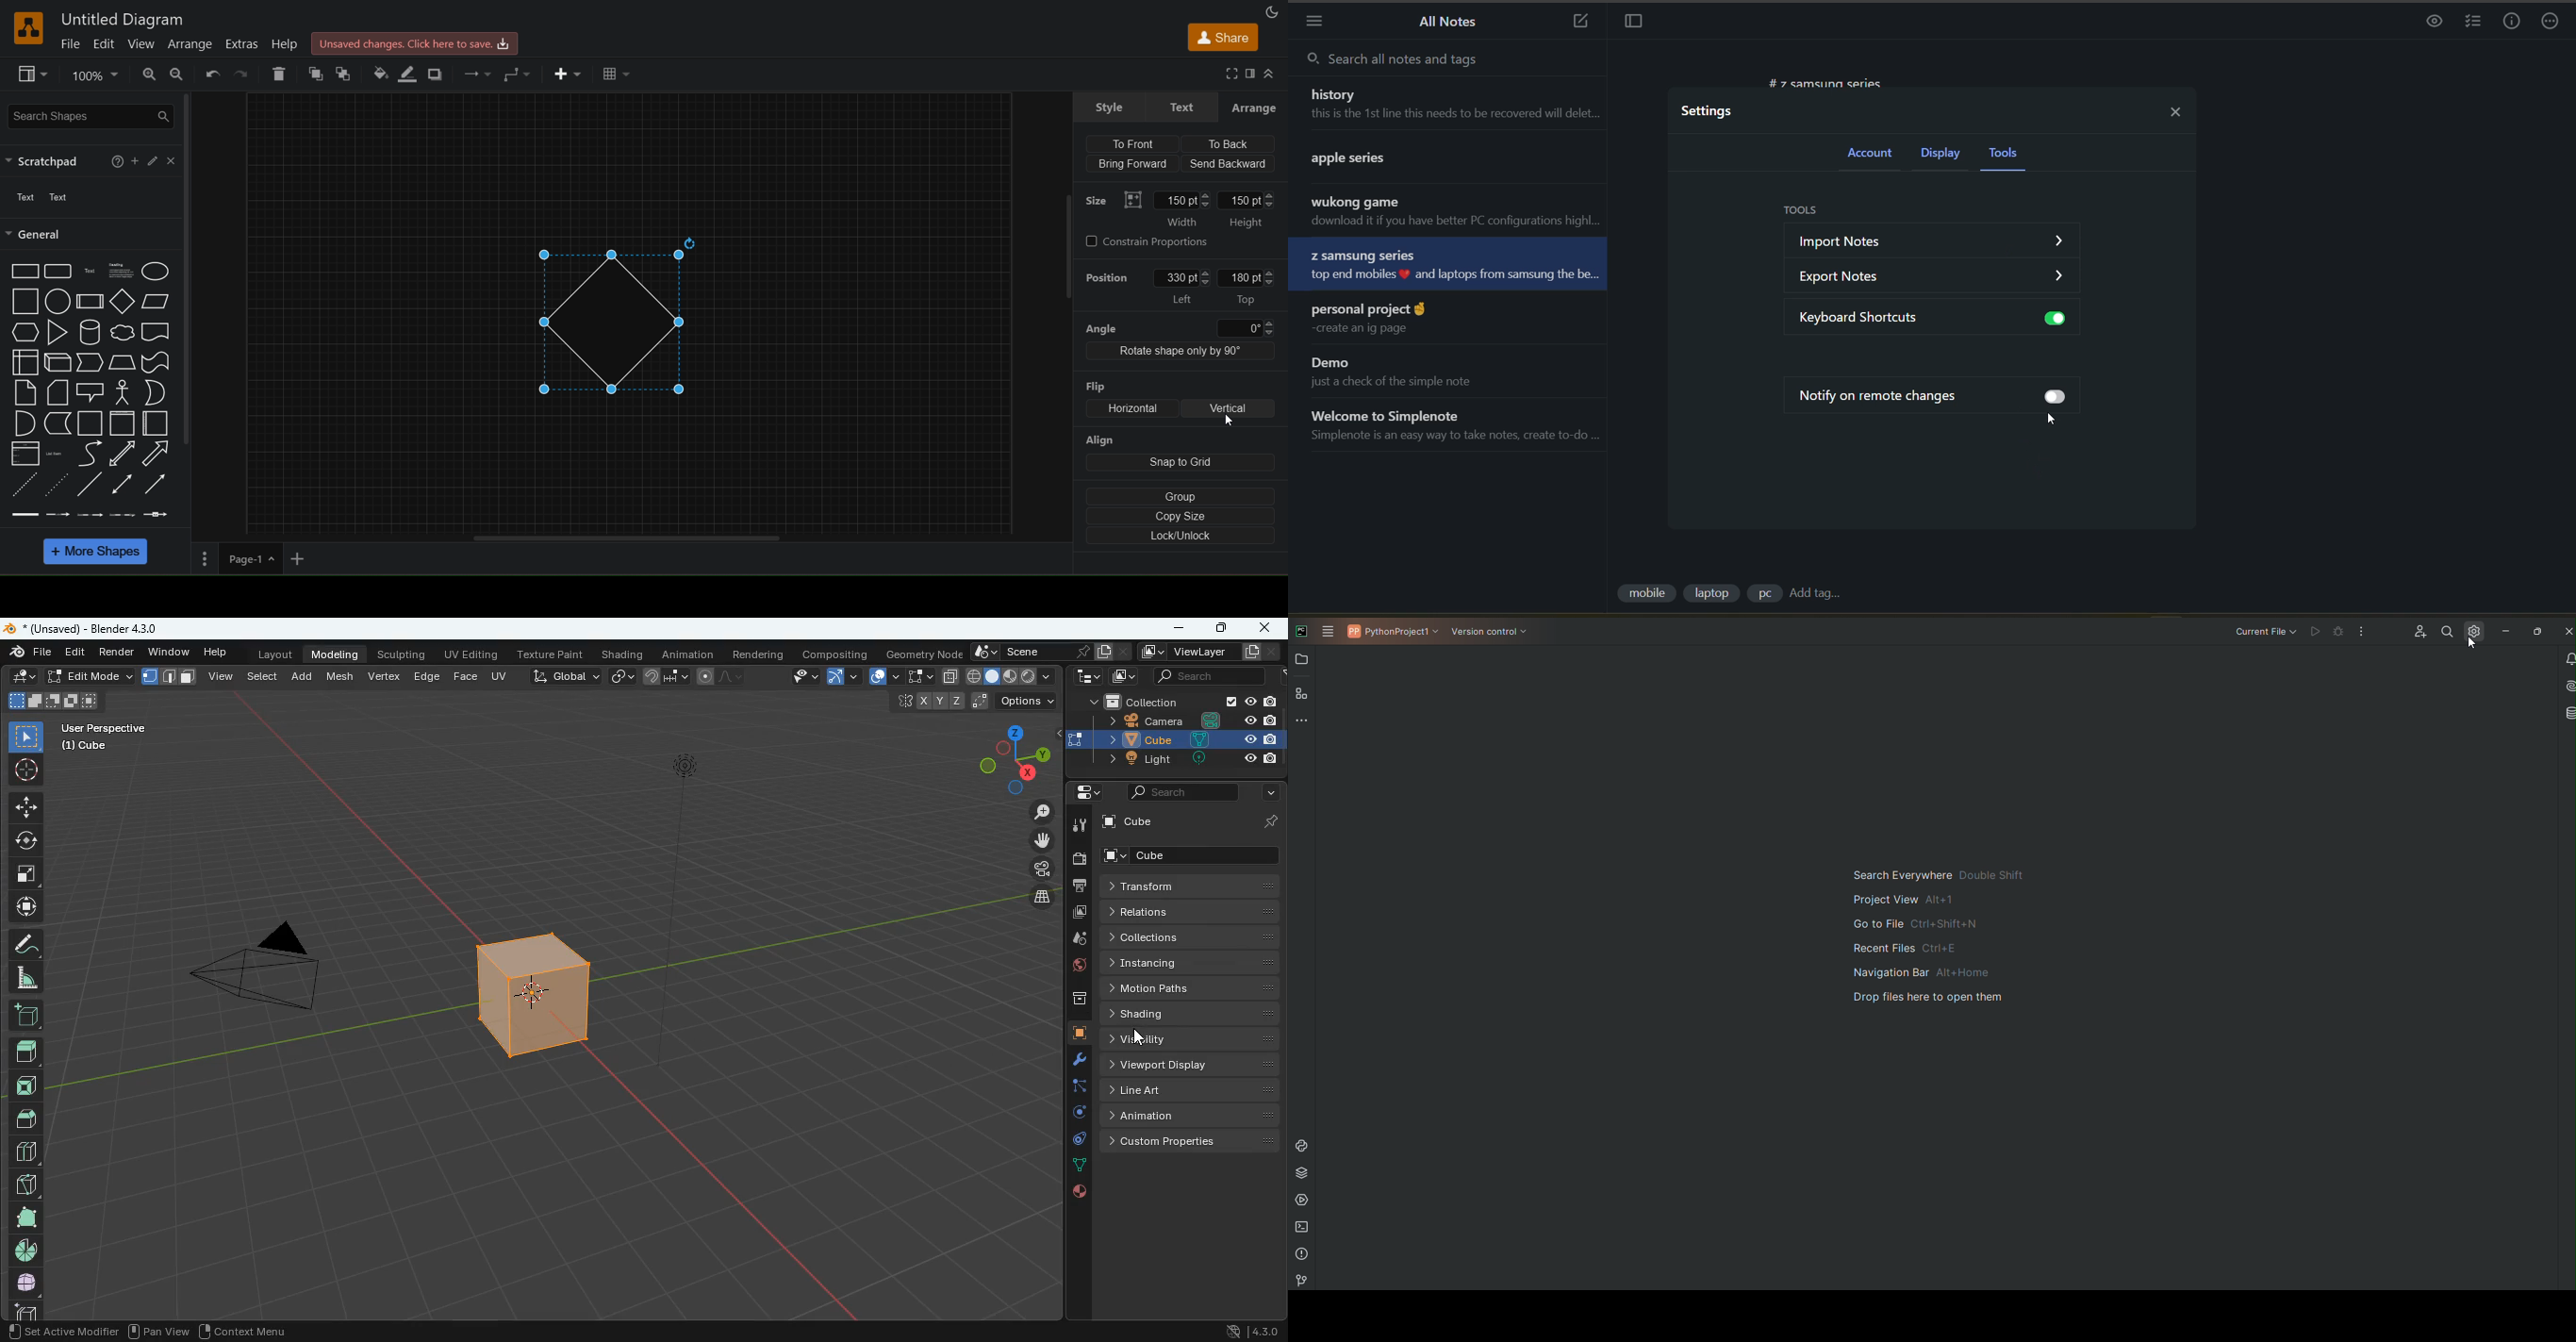  I want to click on doted line, so click(58, 484).